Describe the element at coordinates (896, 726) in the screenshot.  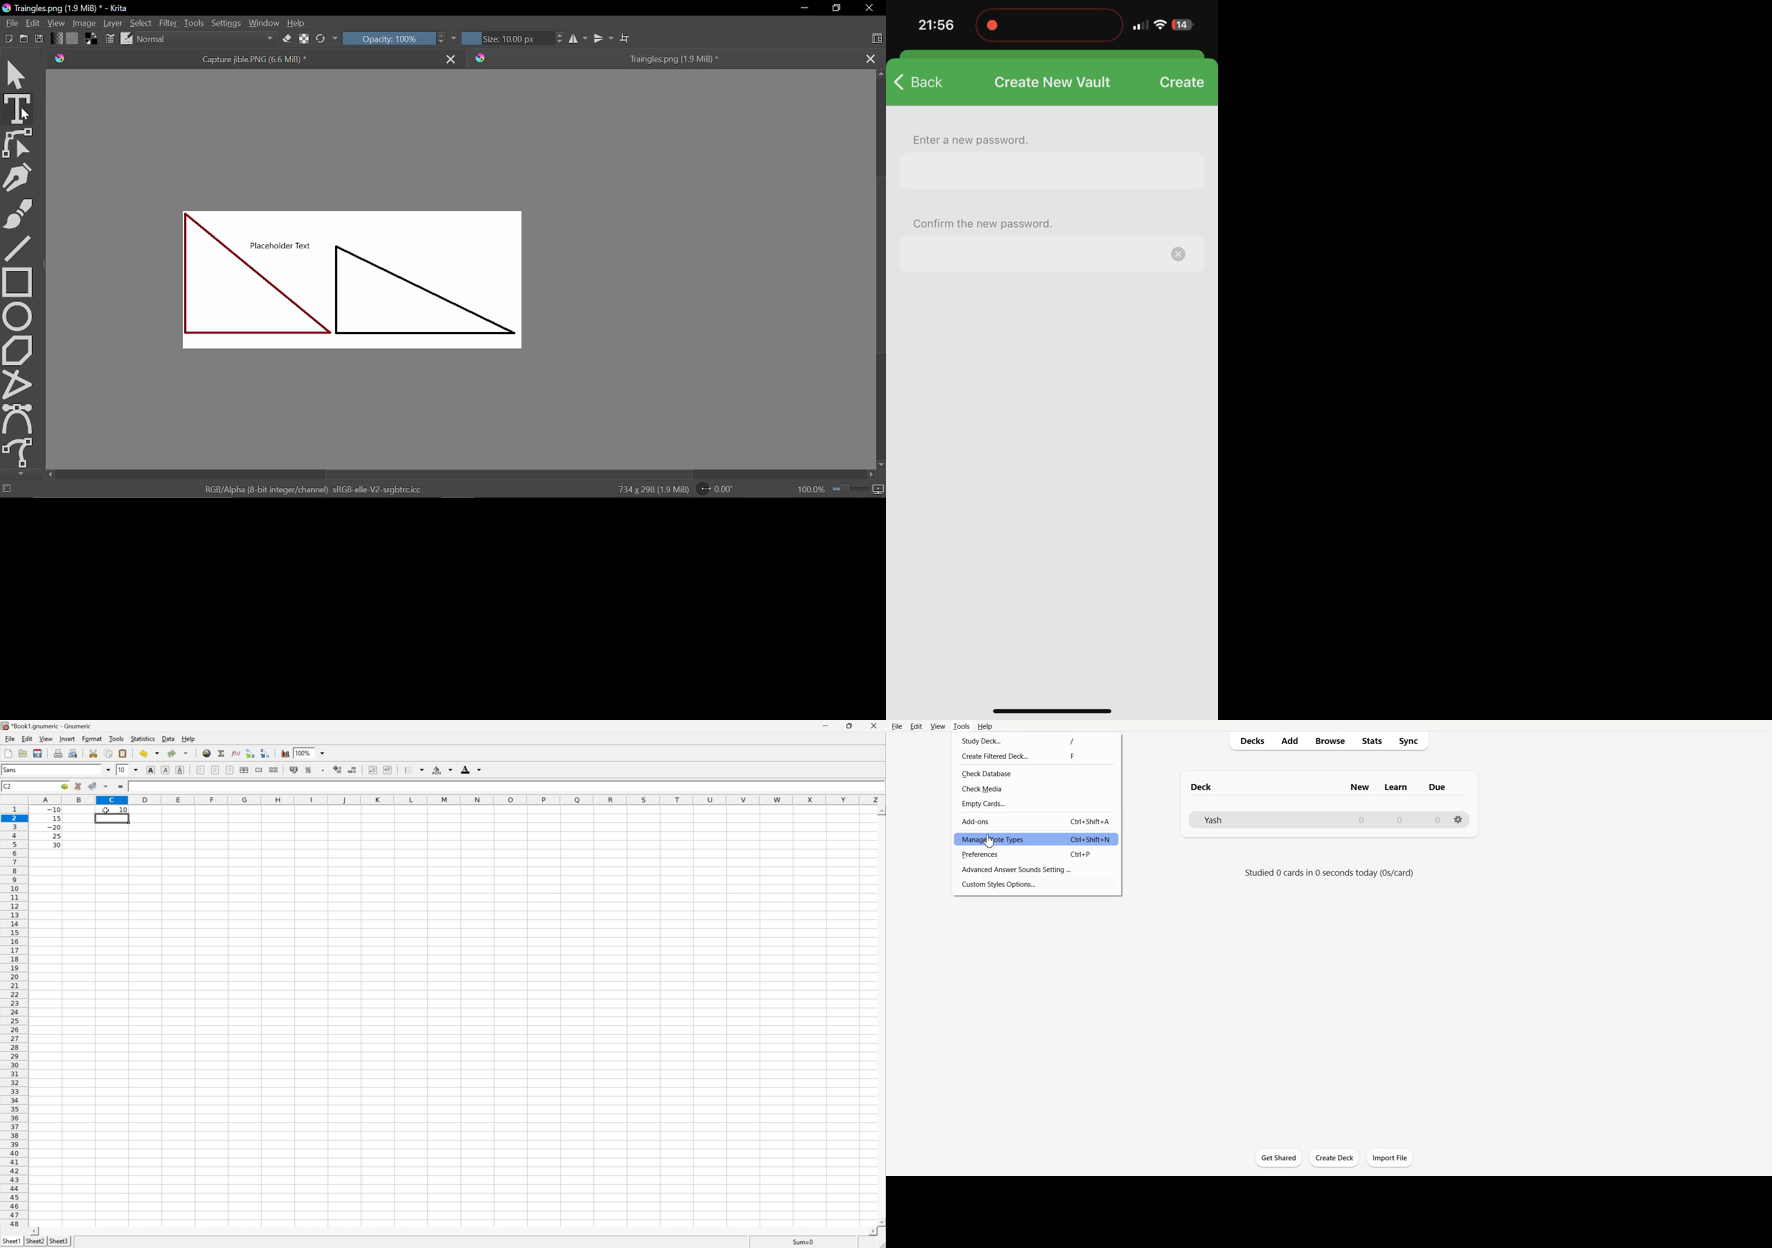
I see `File` at that location.